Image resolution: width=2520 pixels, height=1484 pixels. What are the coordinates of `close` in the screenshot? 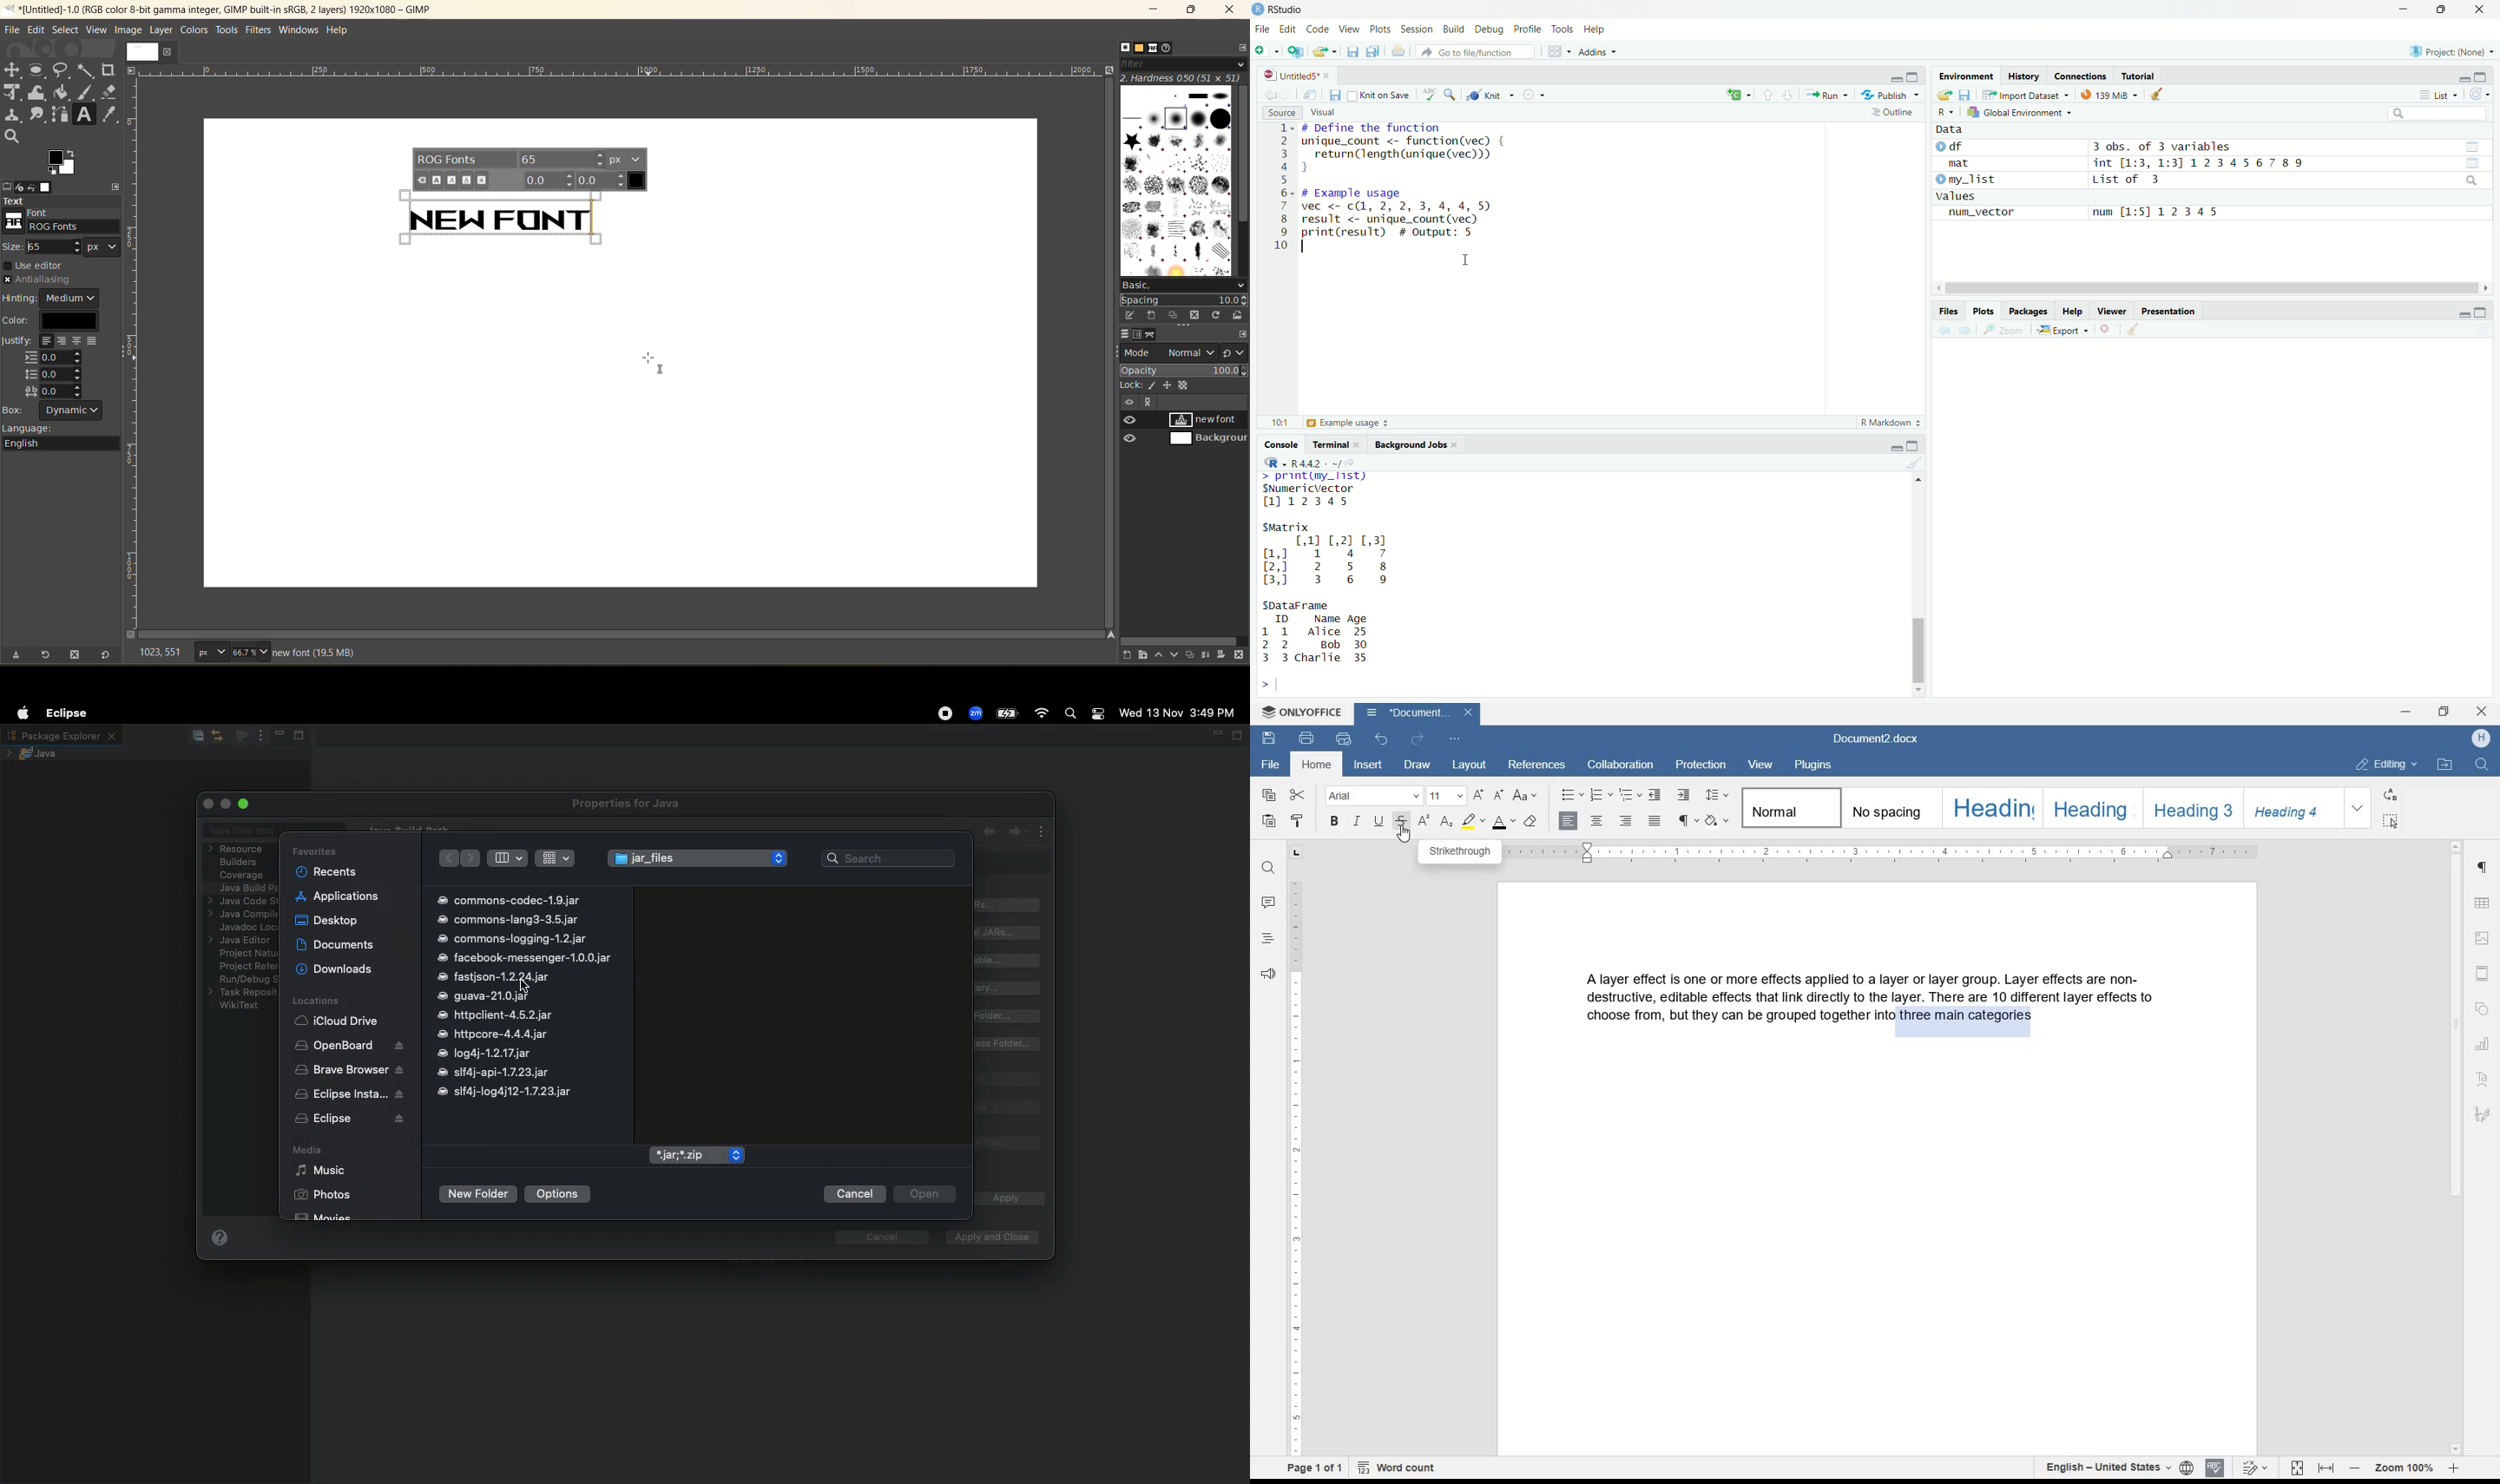 It's located at (2481, 711).